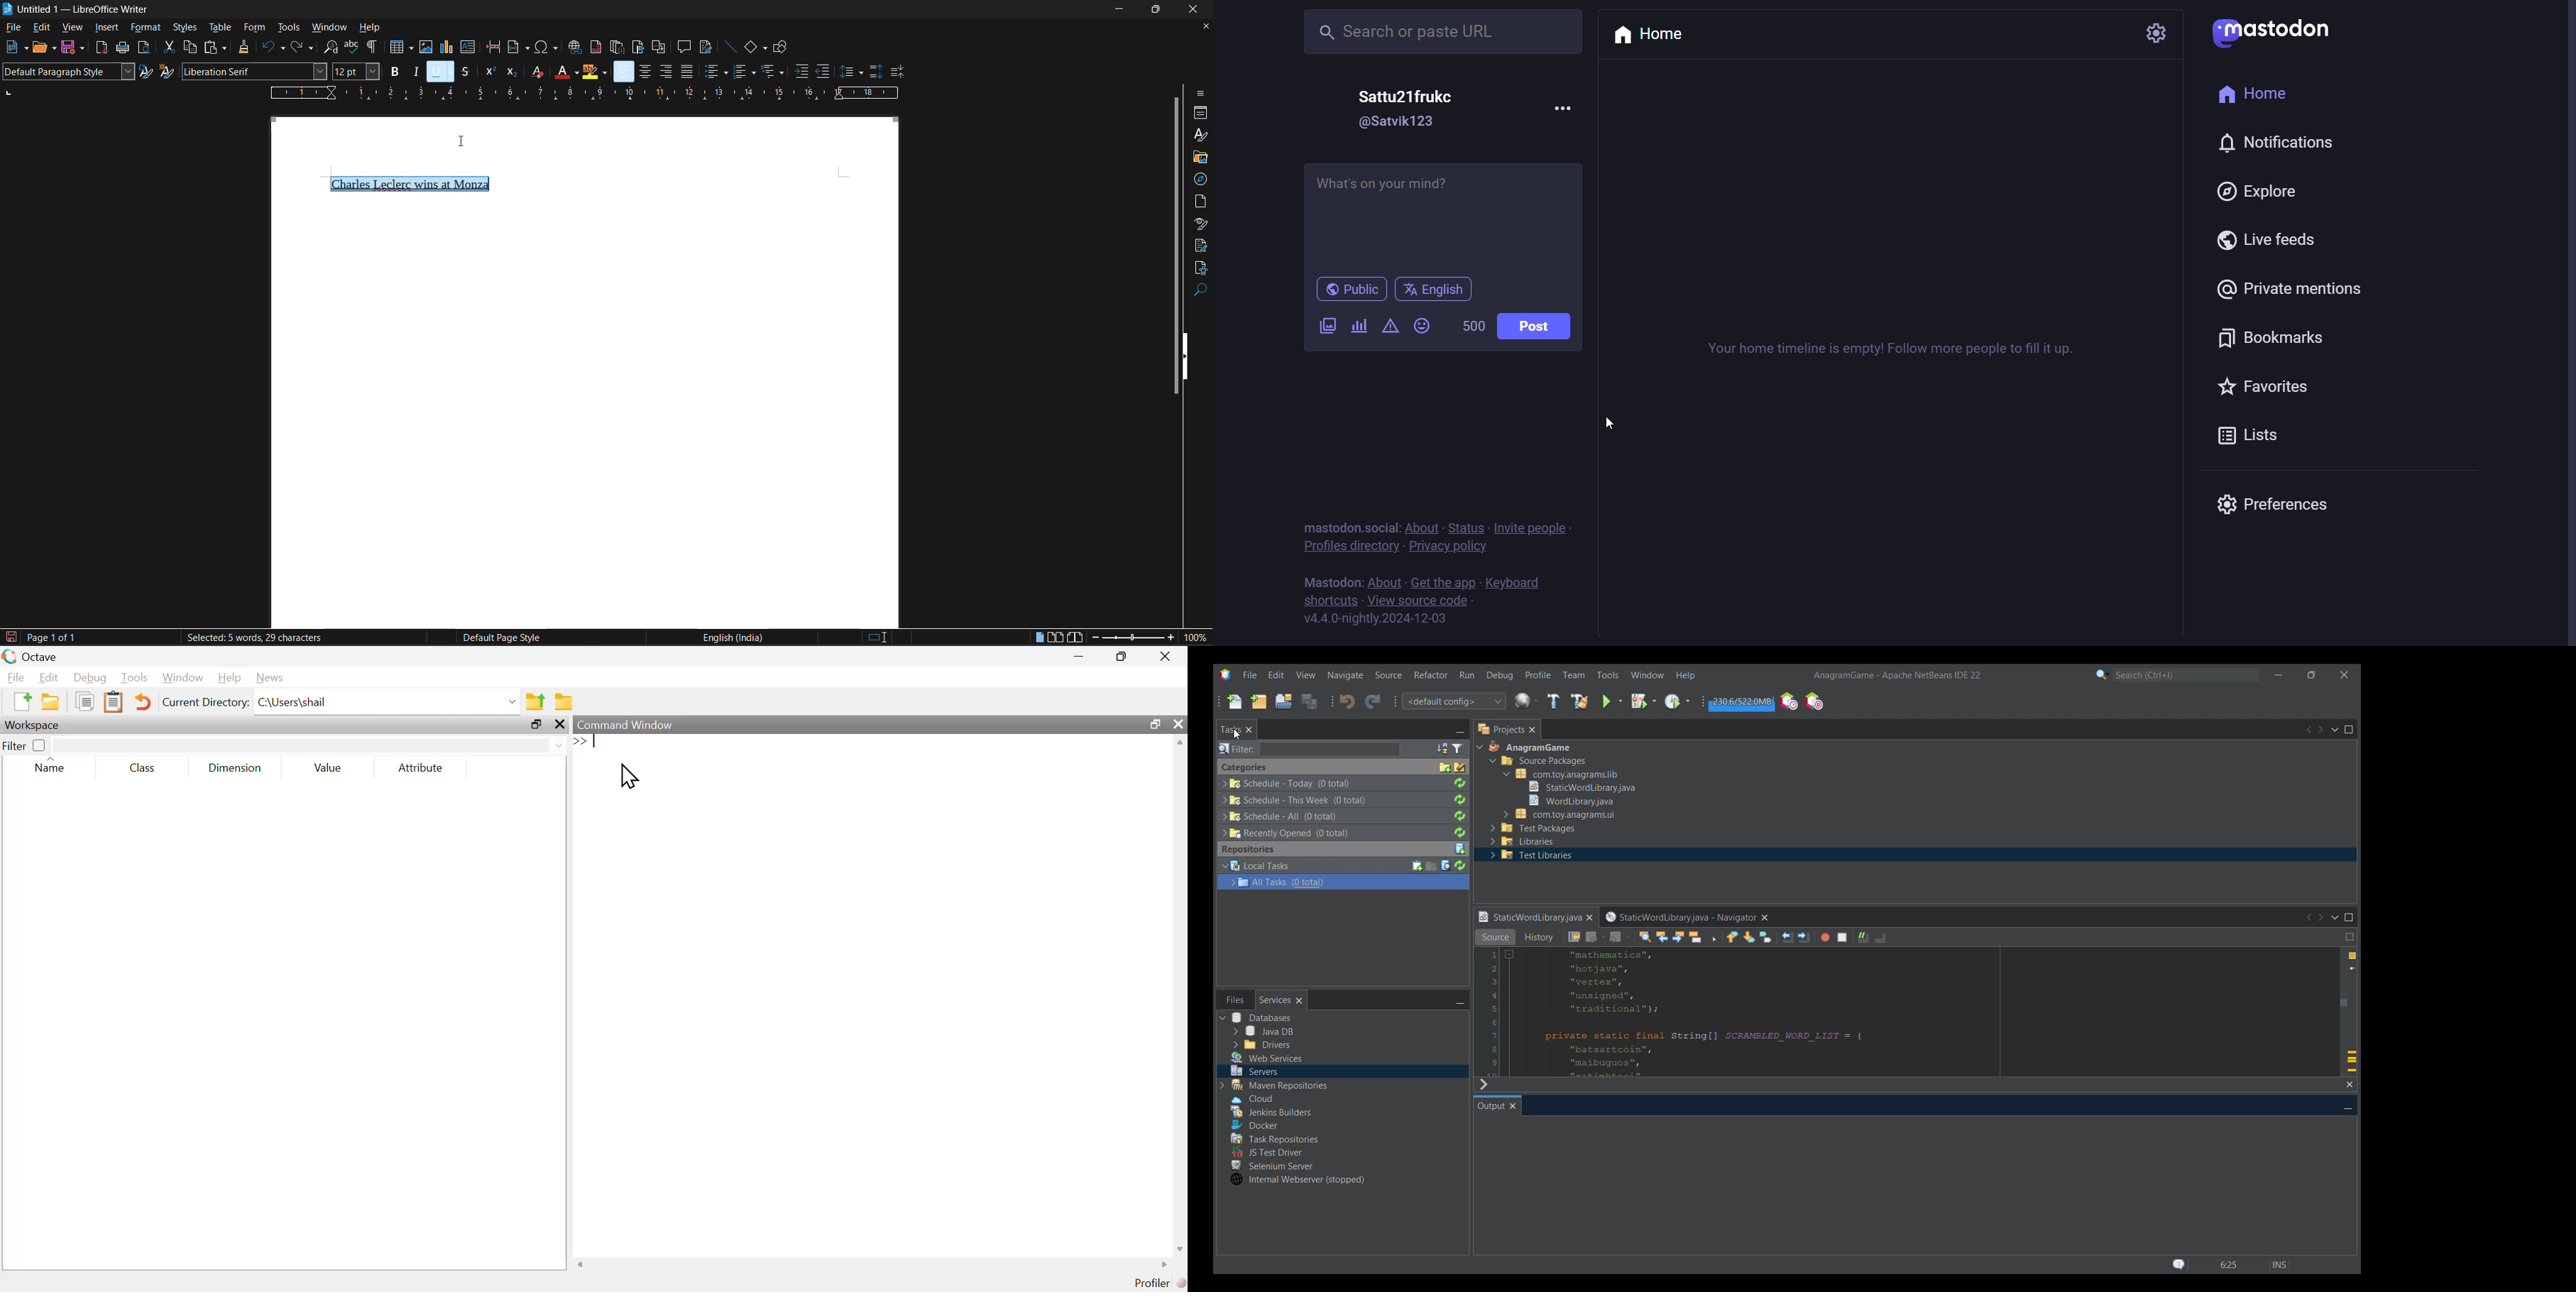 The image size is (2576, 1316). Describe the element at coordinates (2254, 94) in the screenshot. I see `home` at that location.